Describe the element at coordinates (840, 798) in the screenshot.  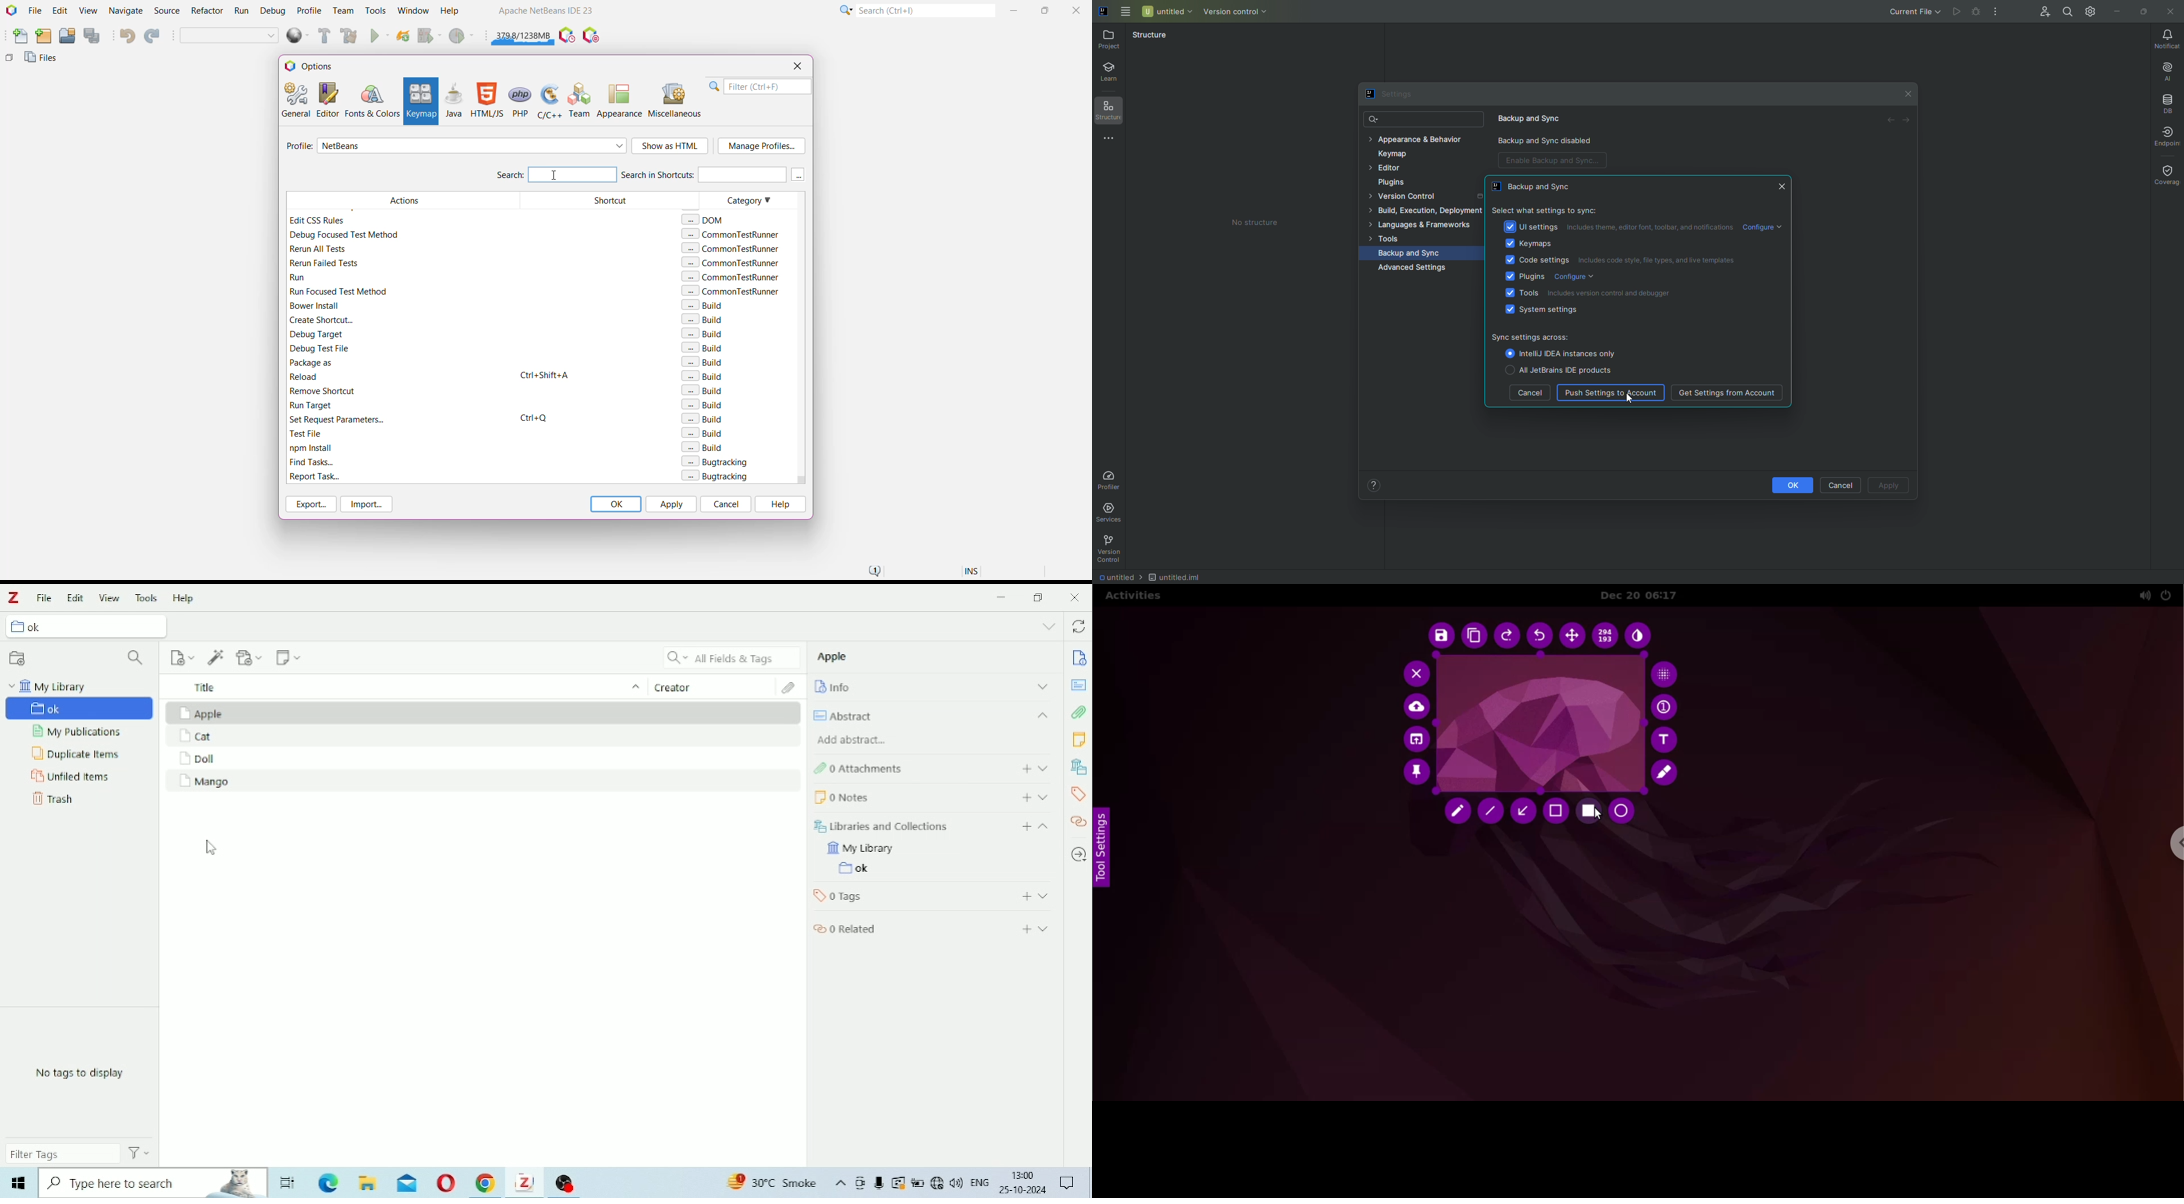
I see `Notes` at that location.